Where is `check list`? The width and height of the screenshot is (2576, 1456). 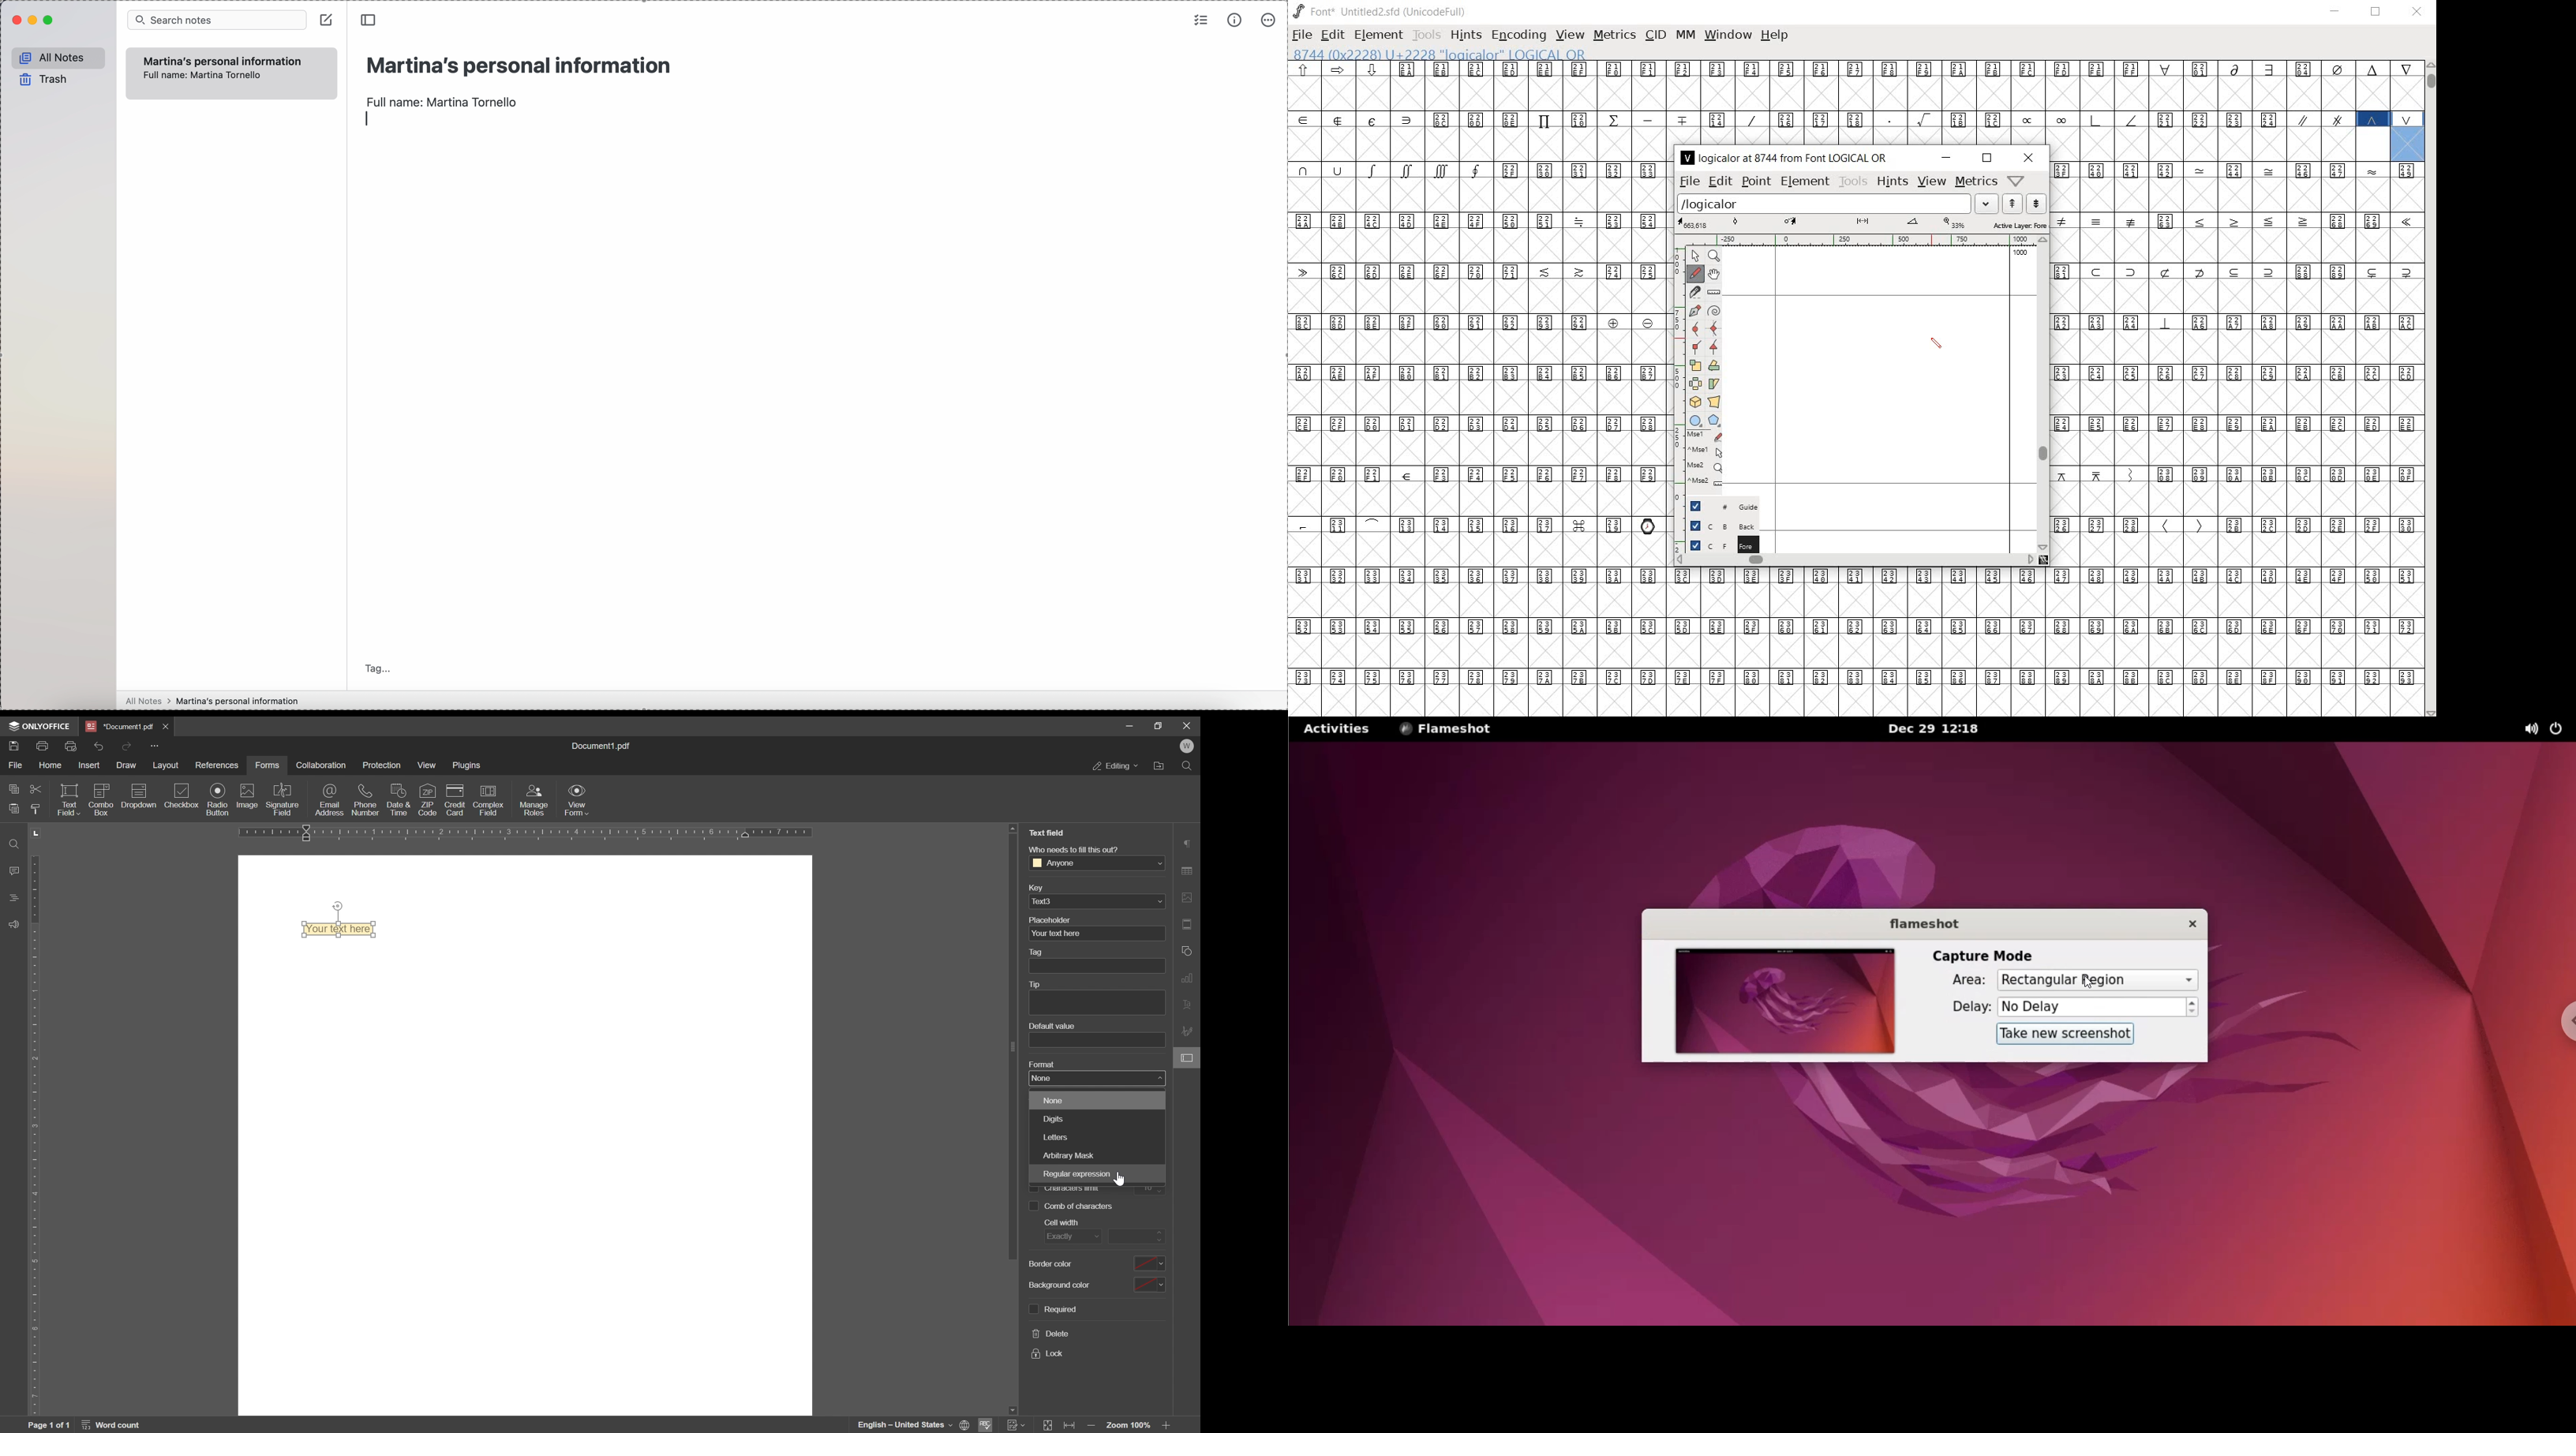 check list is located at coordinates (1199, 21).